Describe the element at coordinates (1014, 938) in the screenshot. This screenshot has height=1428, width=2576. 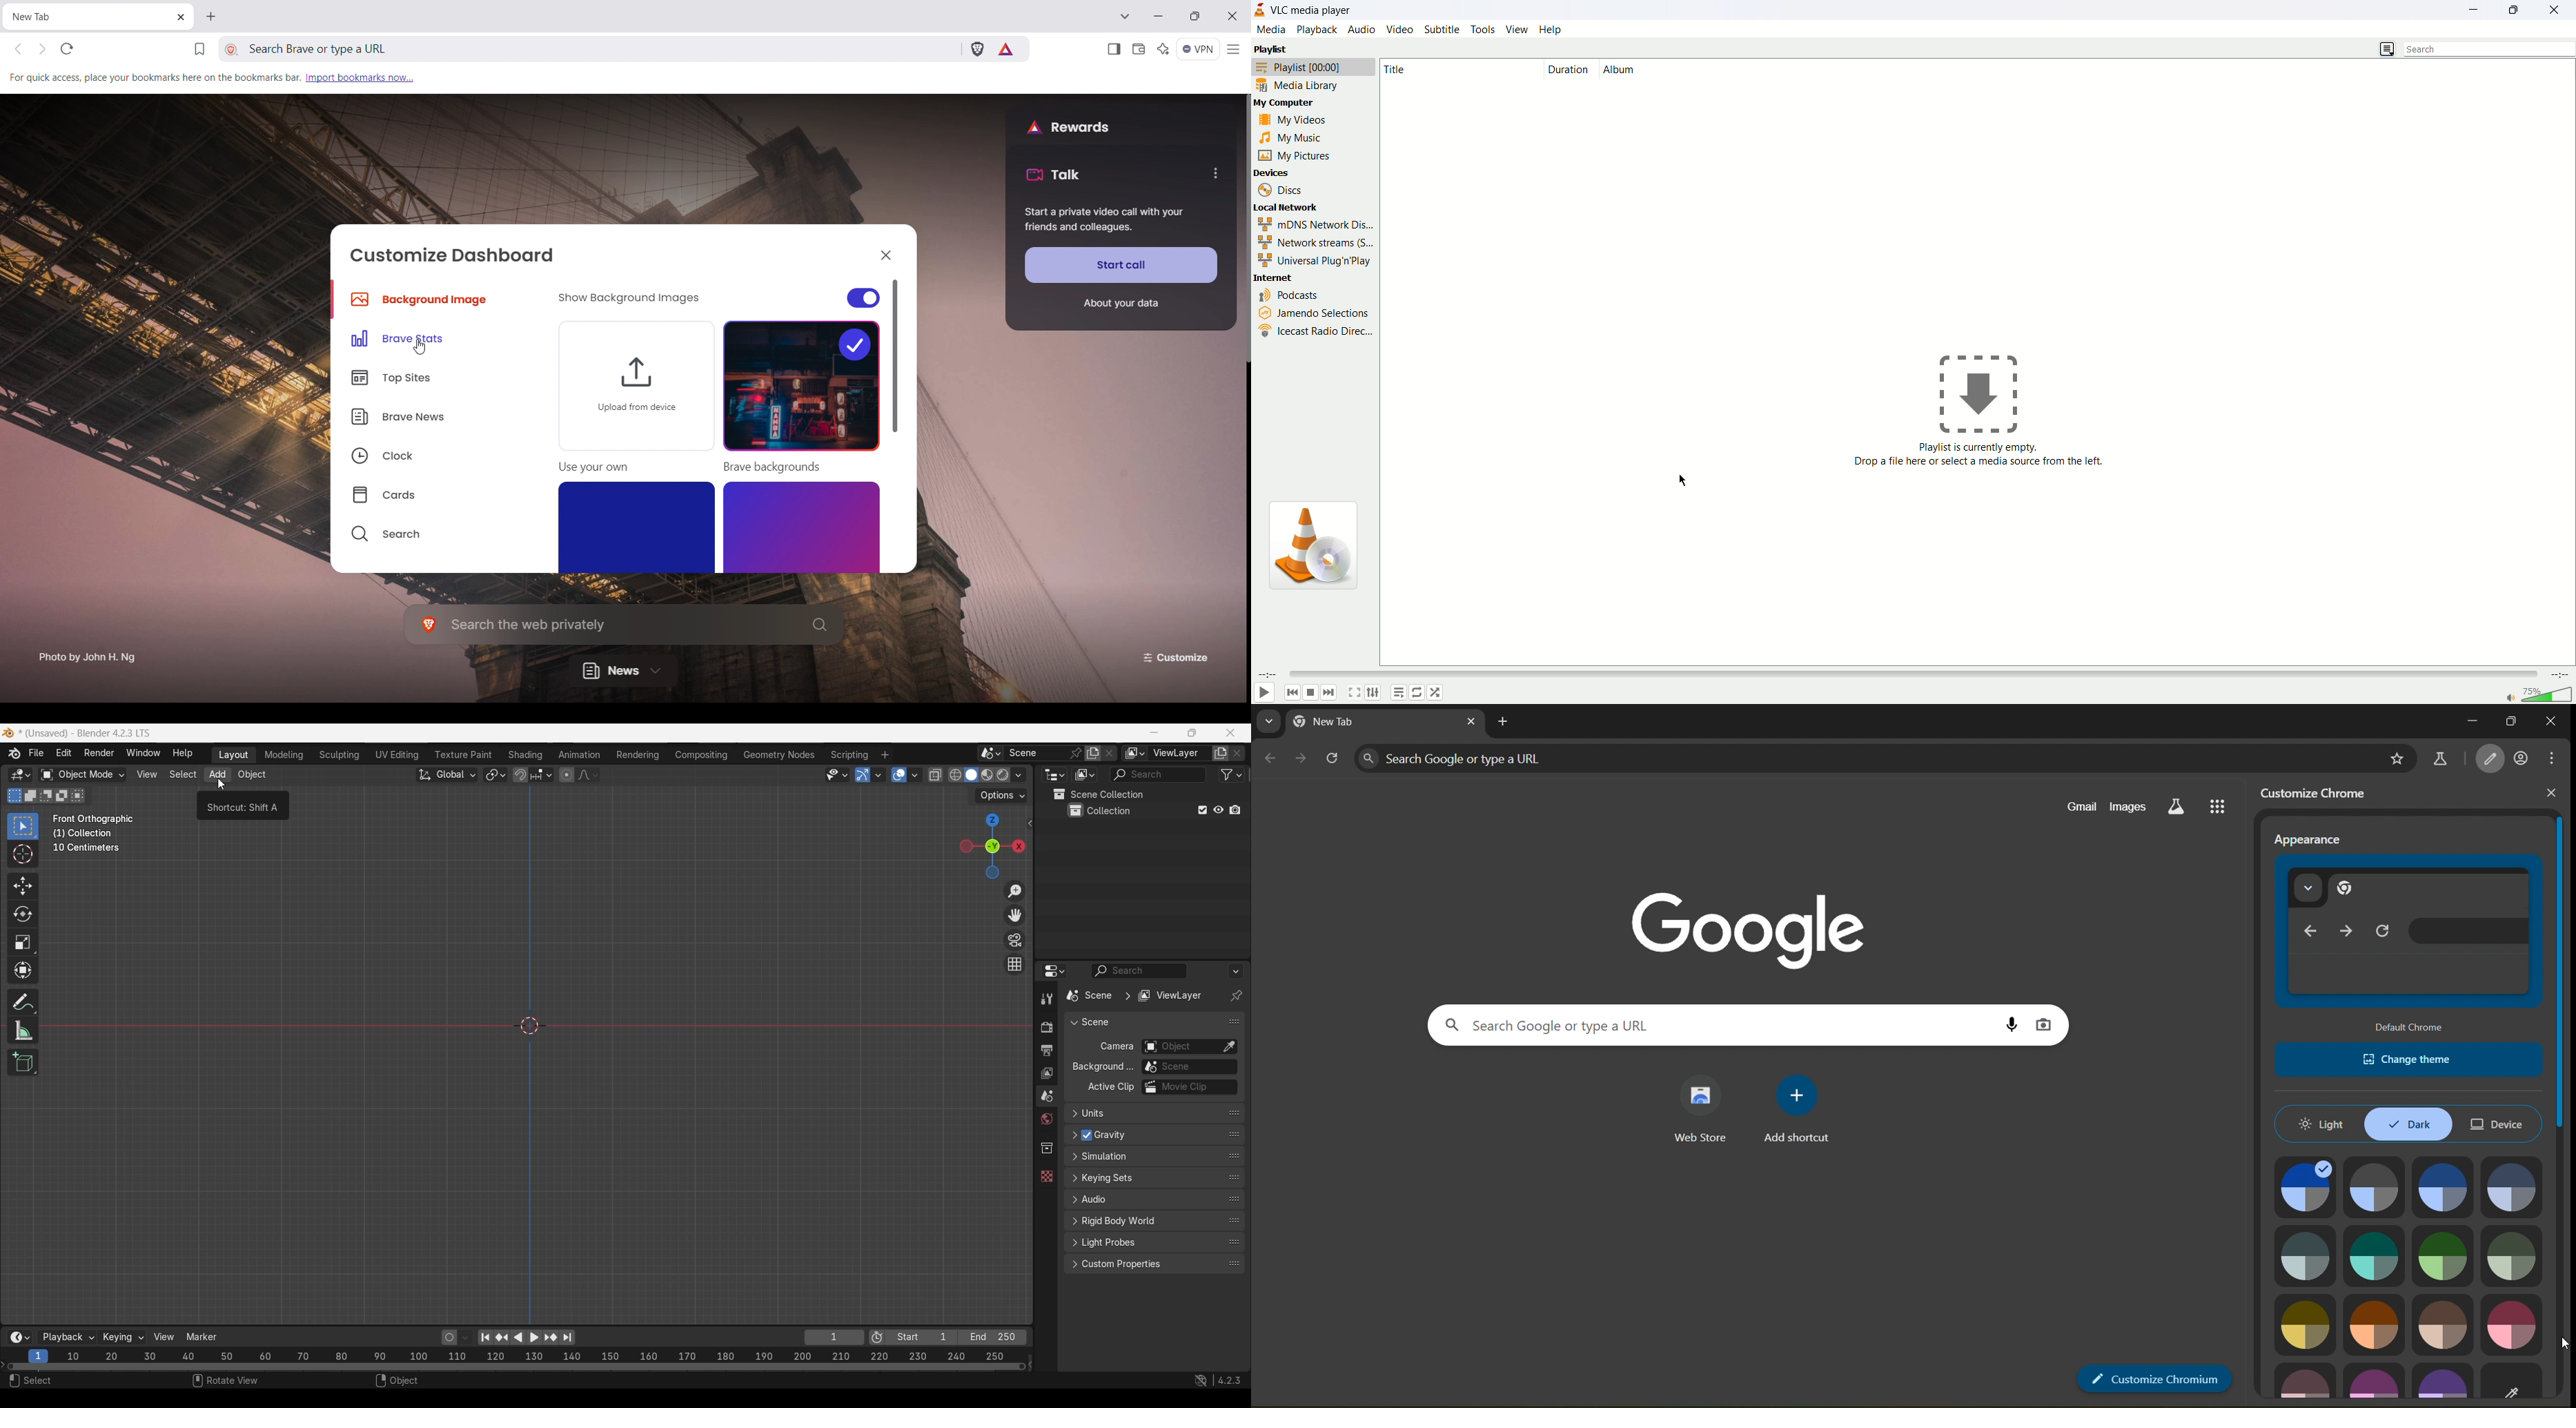
I see `Toggle camera view` at that location.